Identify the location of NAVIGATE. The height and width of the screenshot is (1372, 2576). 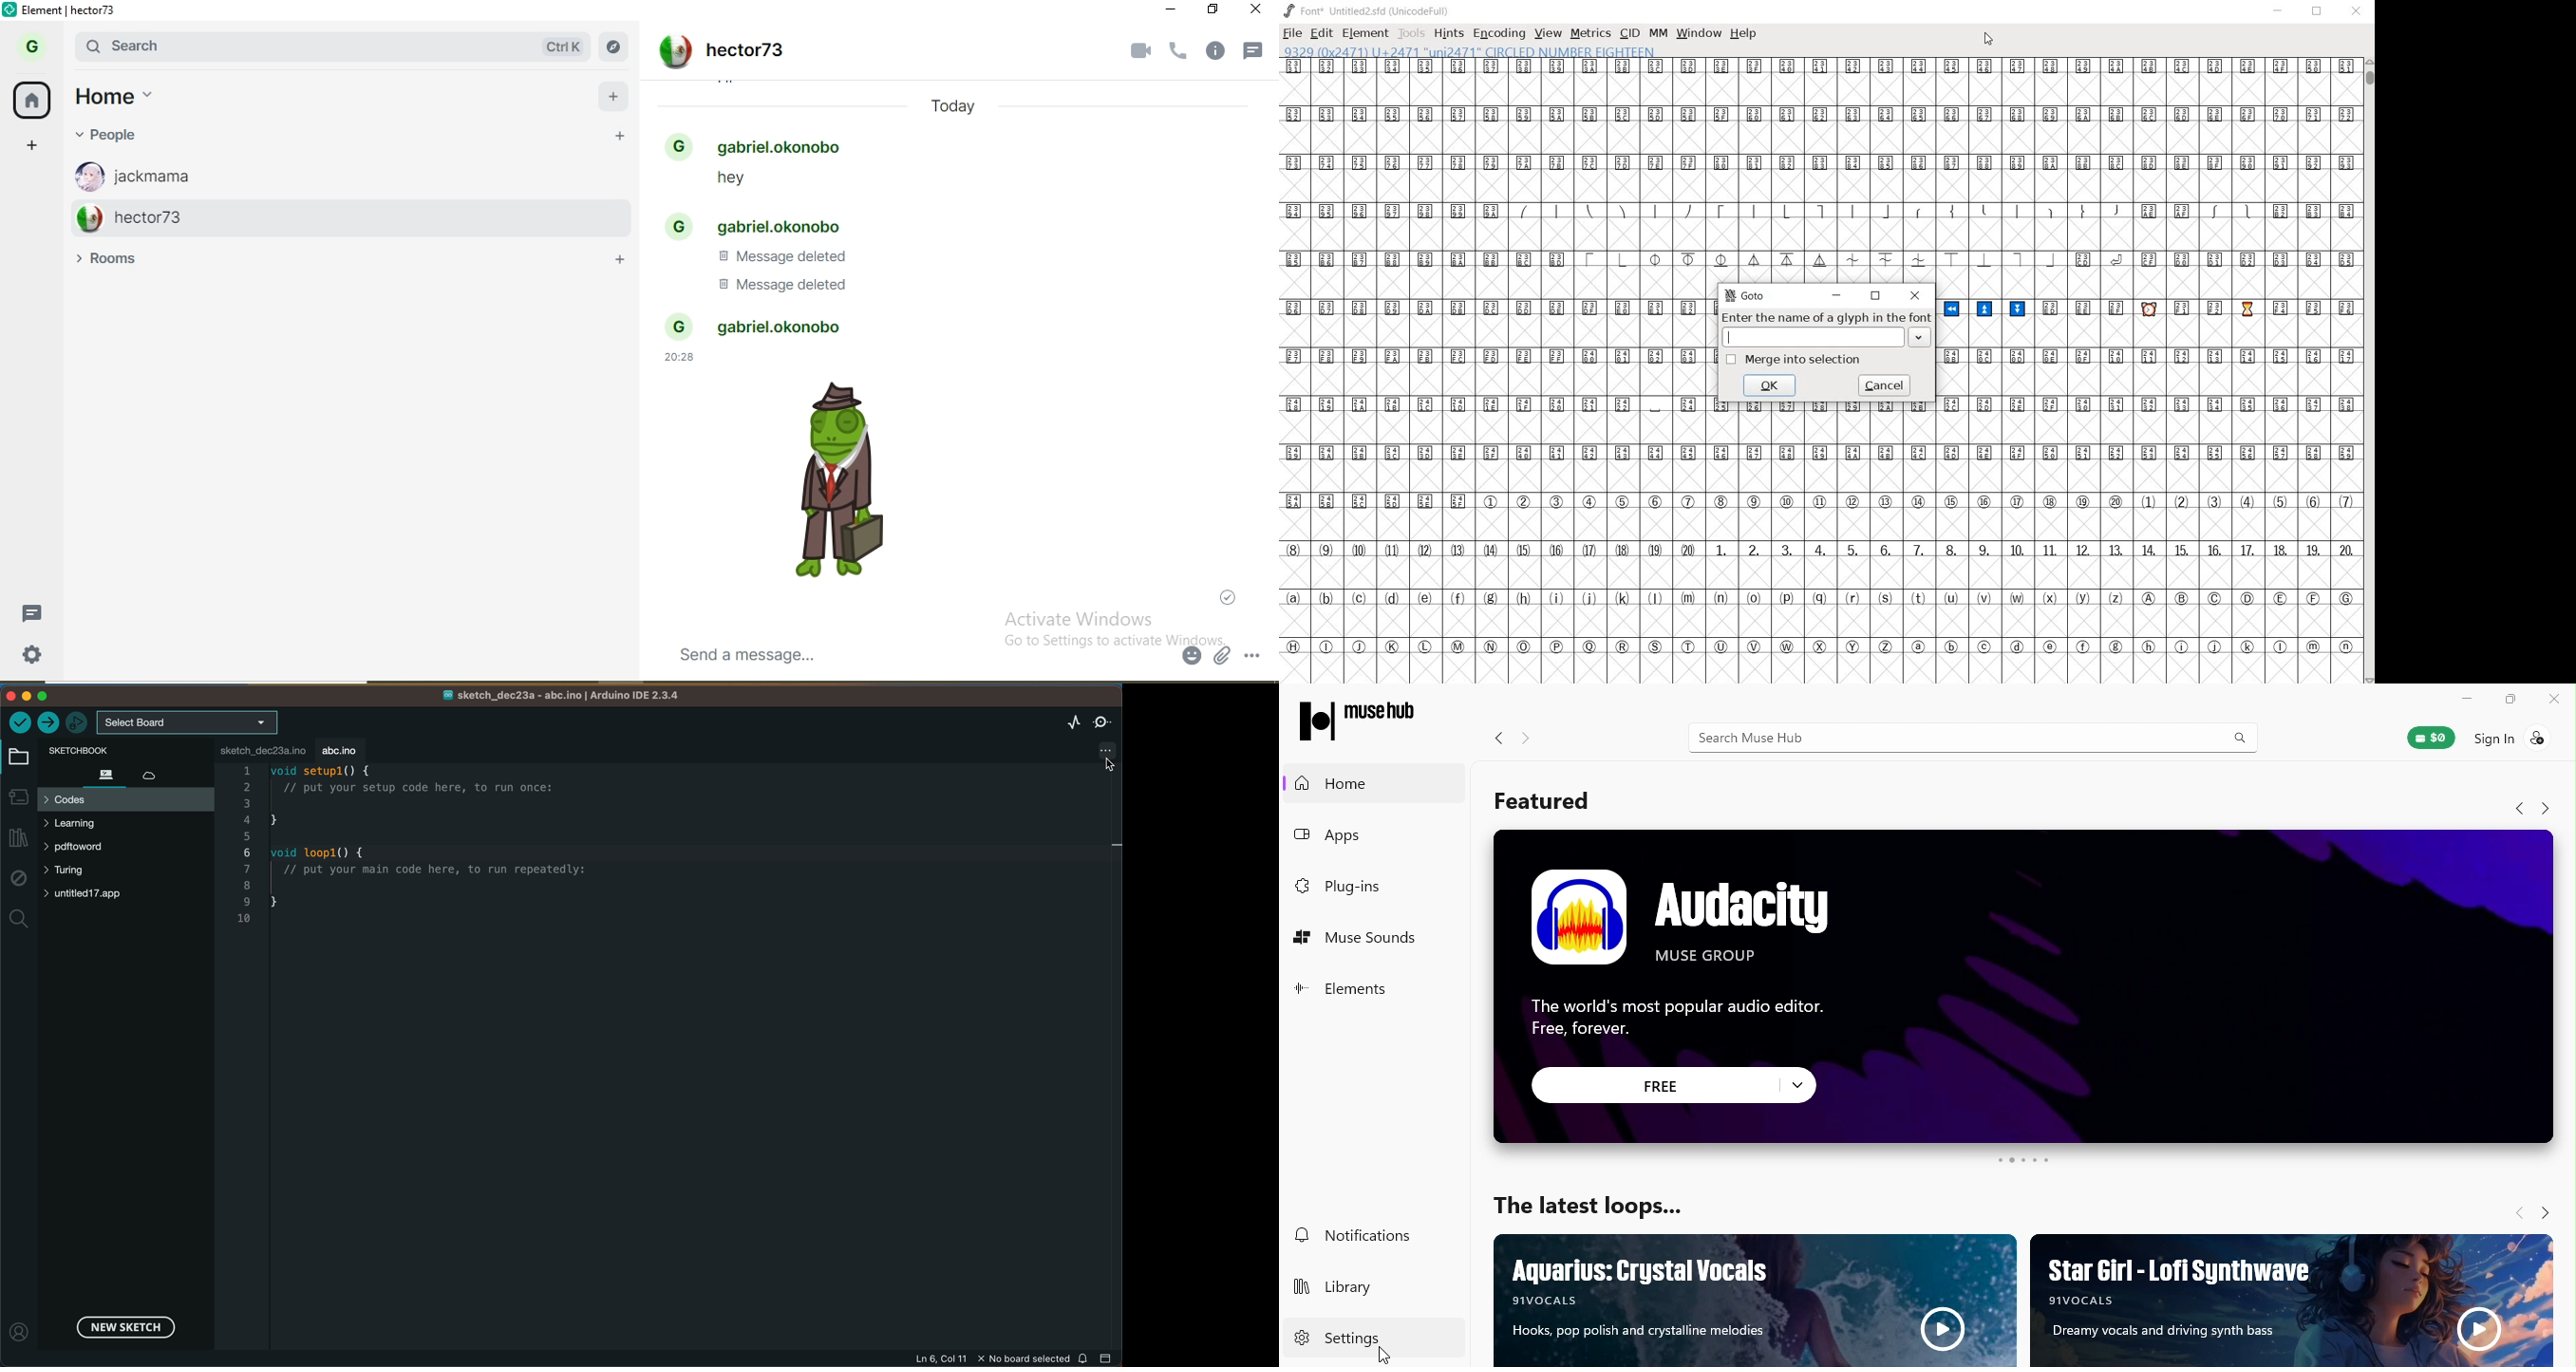
(614, 48).